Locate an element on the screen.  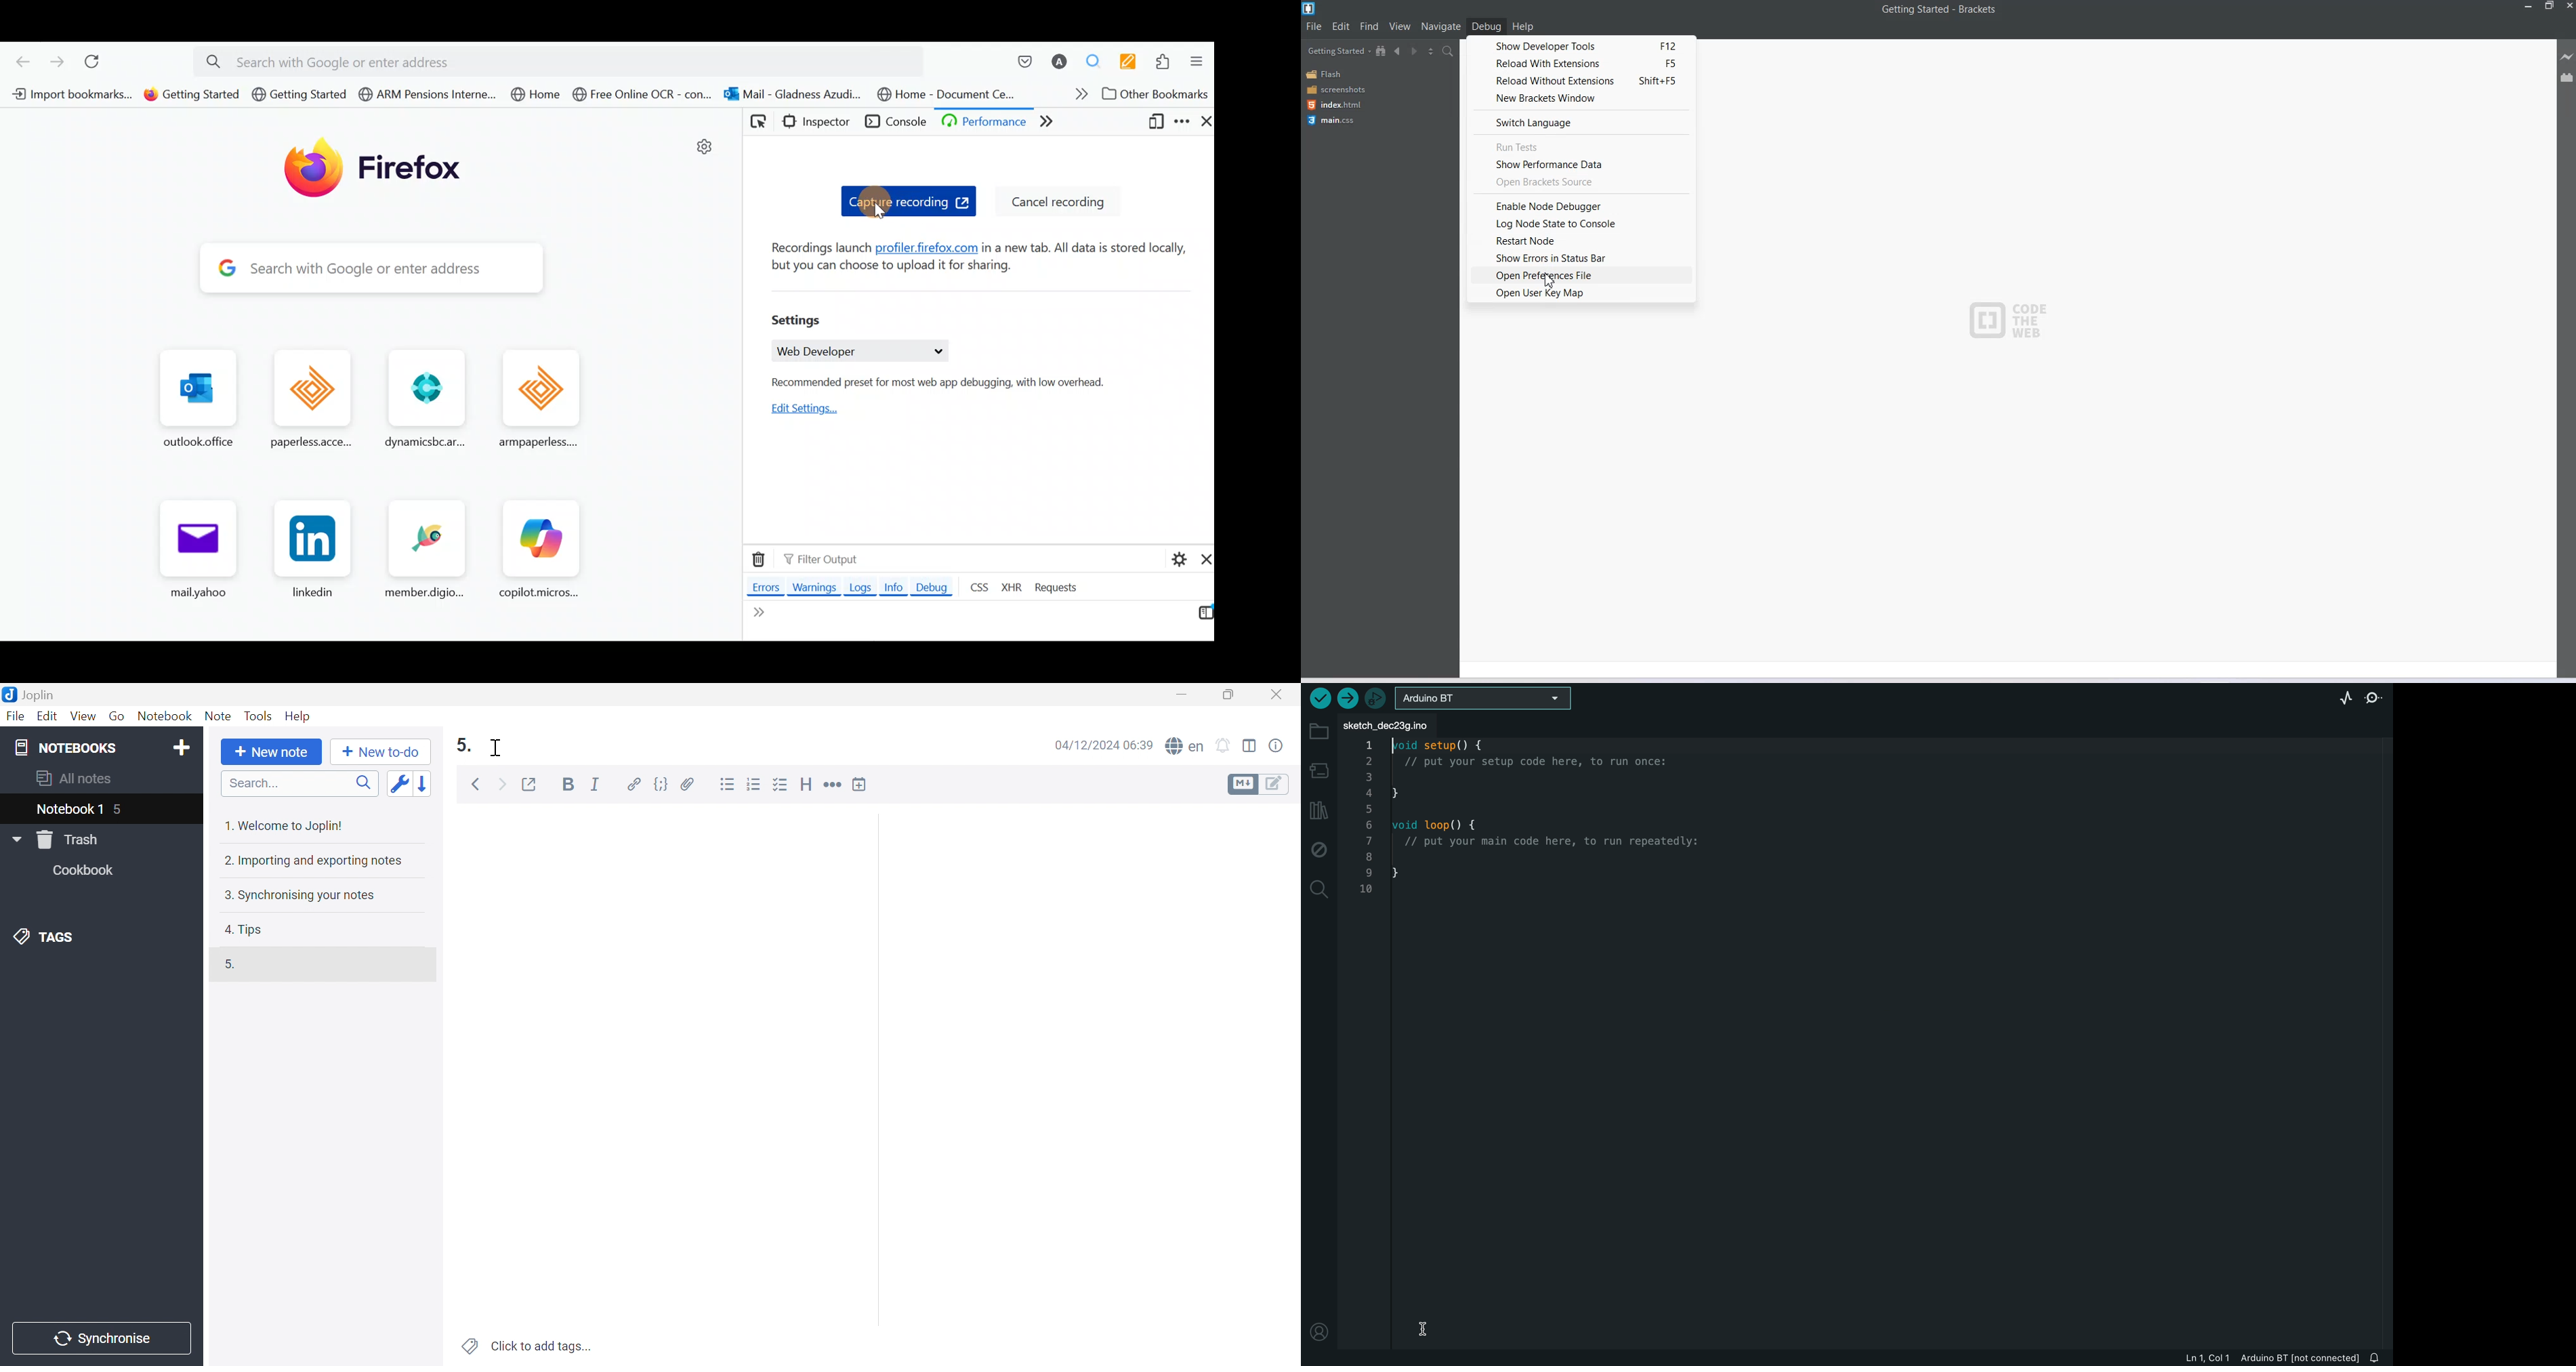
Getting Started is located at coordinates (1339, 51).